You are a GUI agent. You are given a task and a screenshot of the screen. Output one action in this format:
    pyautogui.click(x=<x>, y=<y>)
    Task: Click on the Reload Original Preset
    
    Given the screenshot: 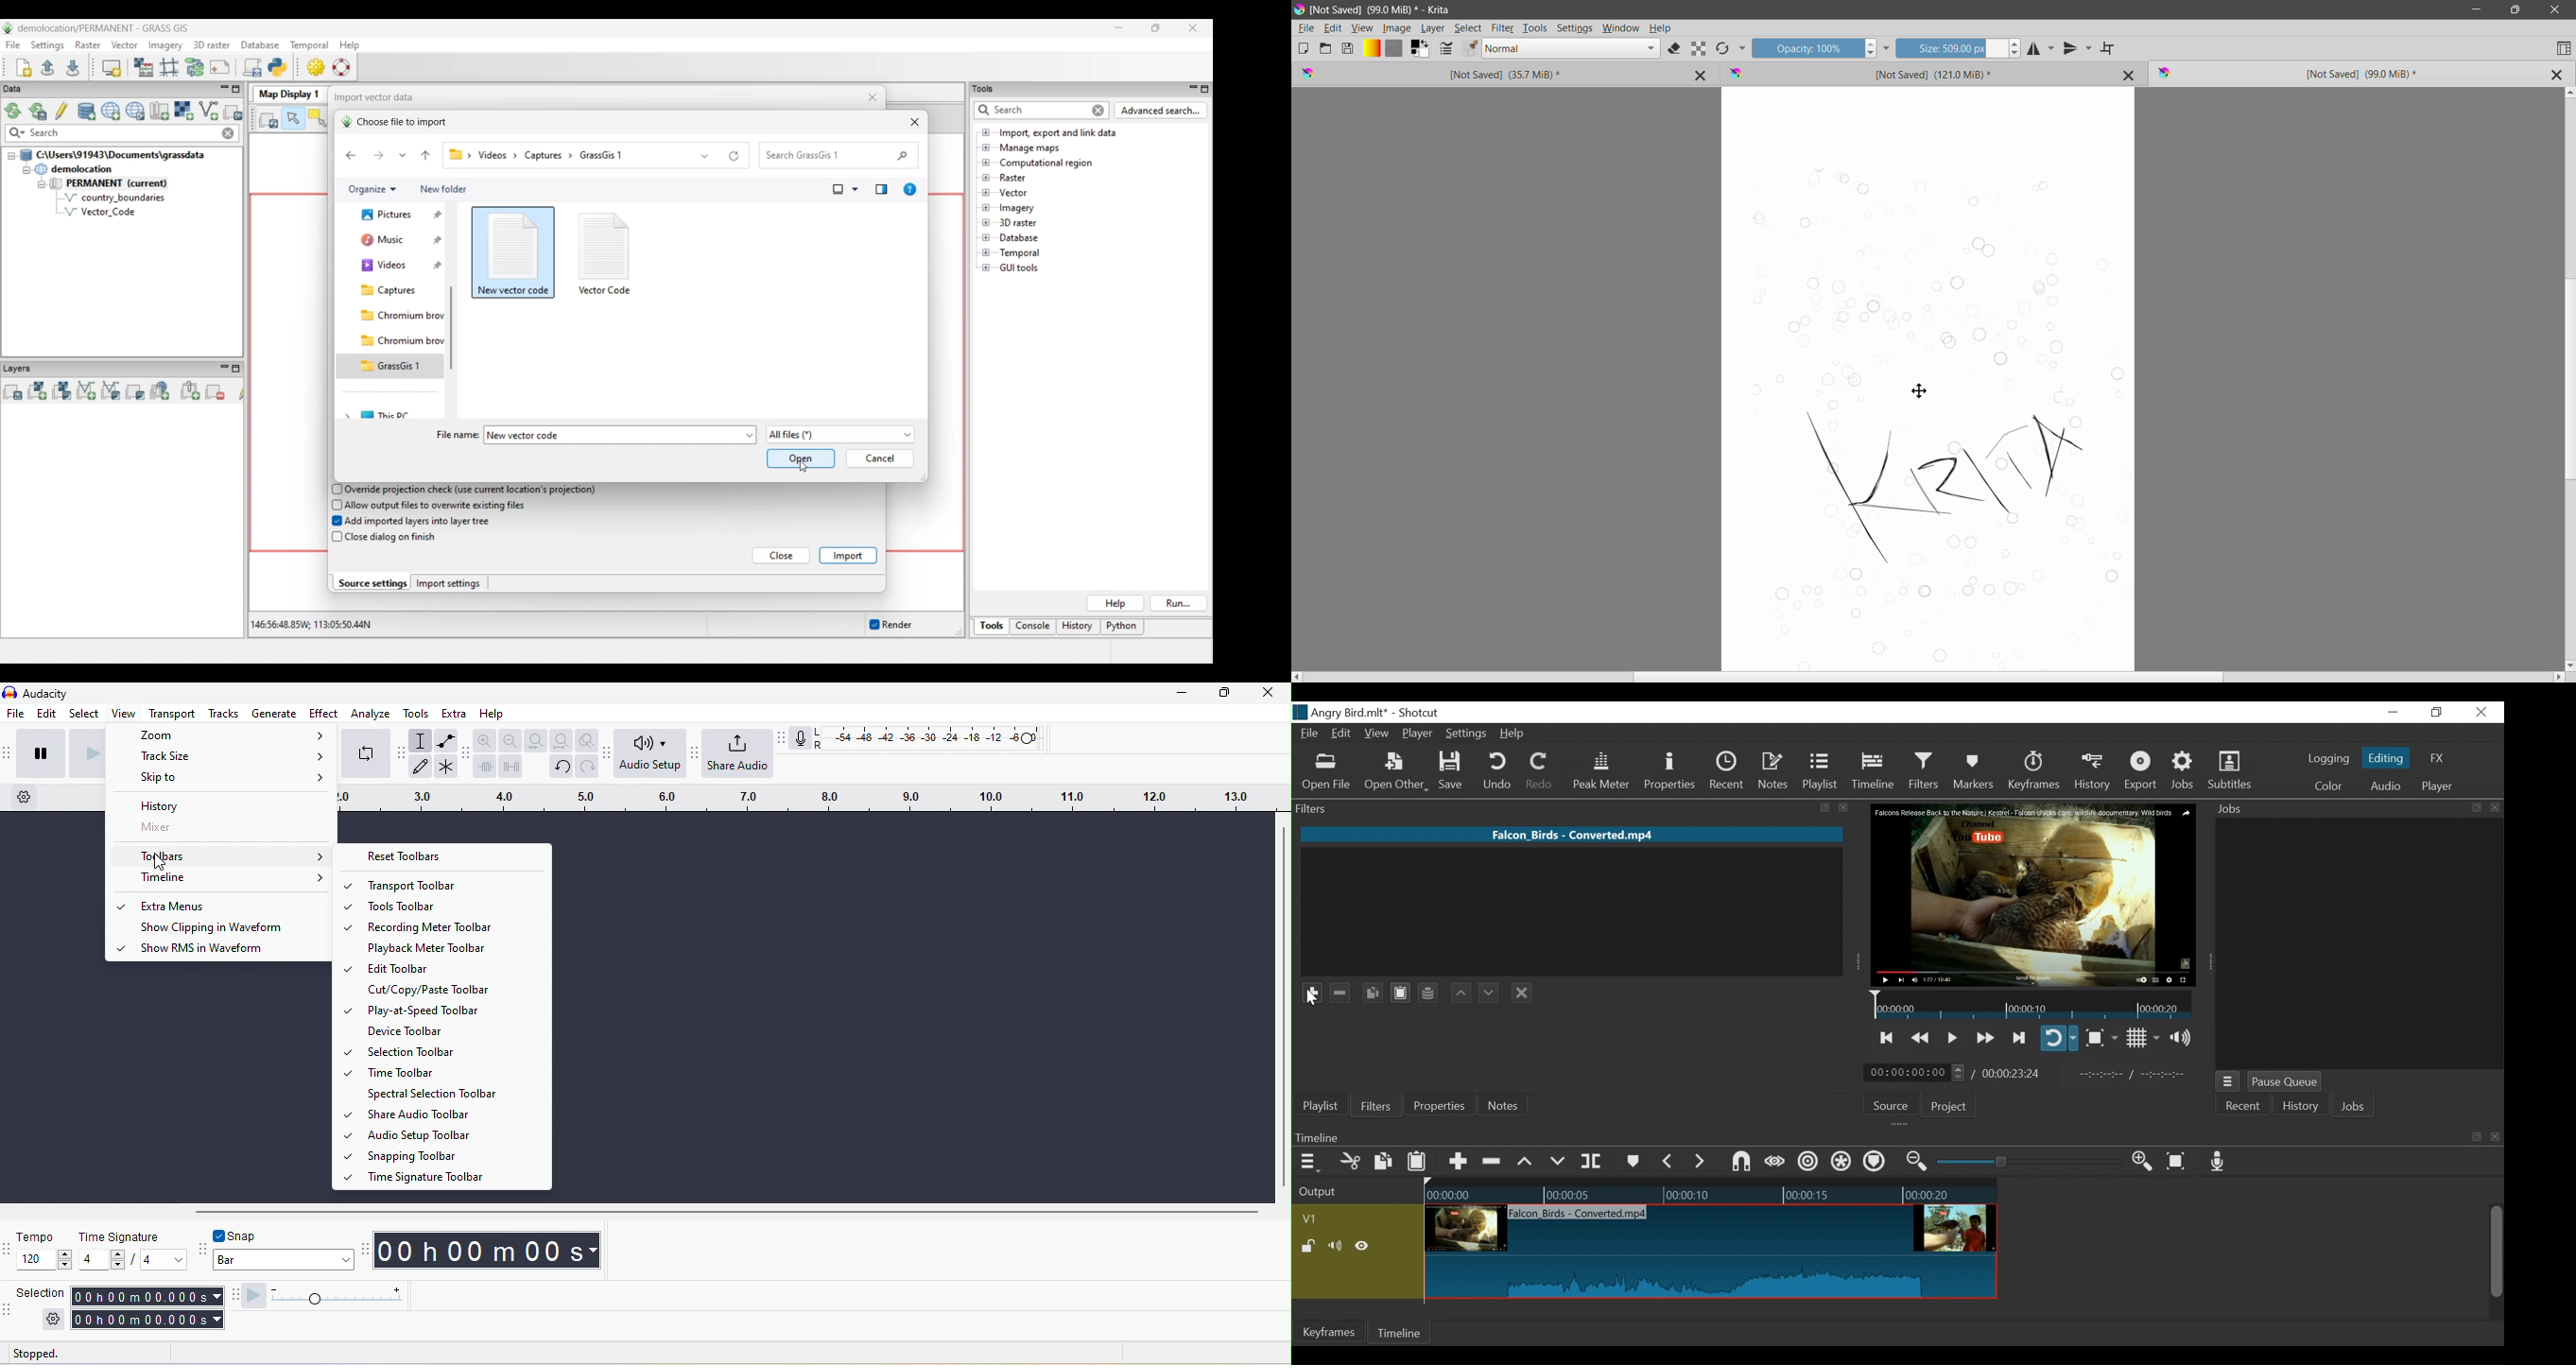 What is the action you would take?
    pyautogui.click(x=1722, y=48)
    